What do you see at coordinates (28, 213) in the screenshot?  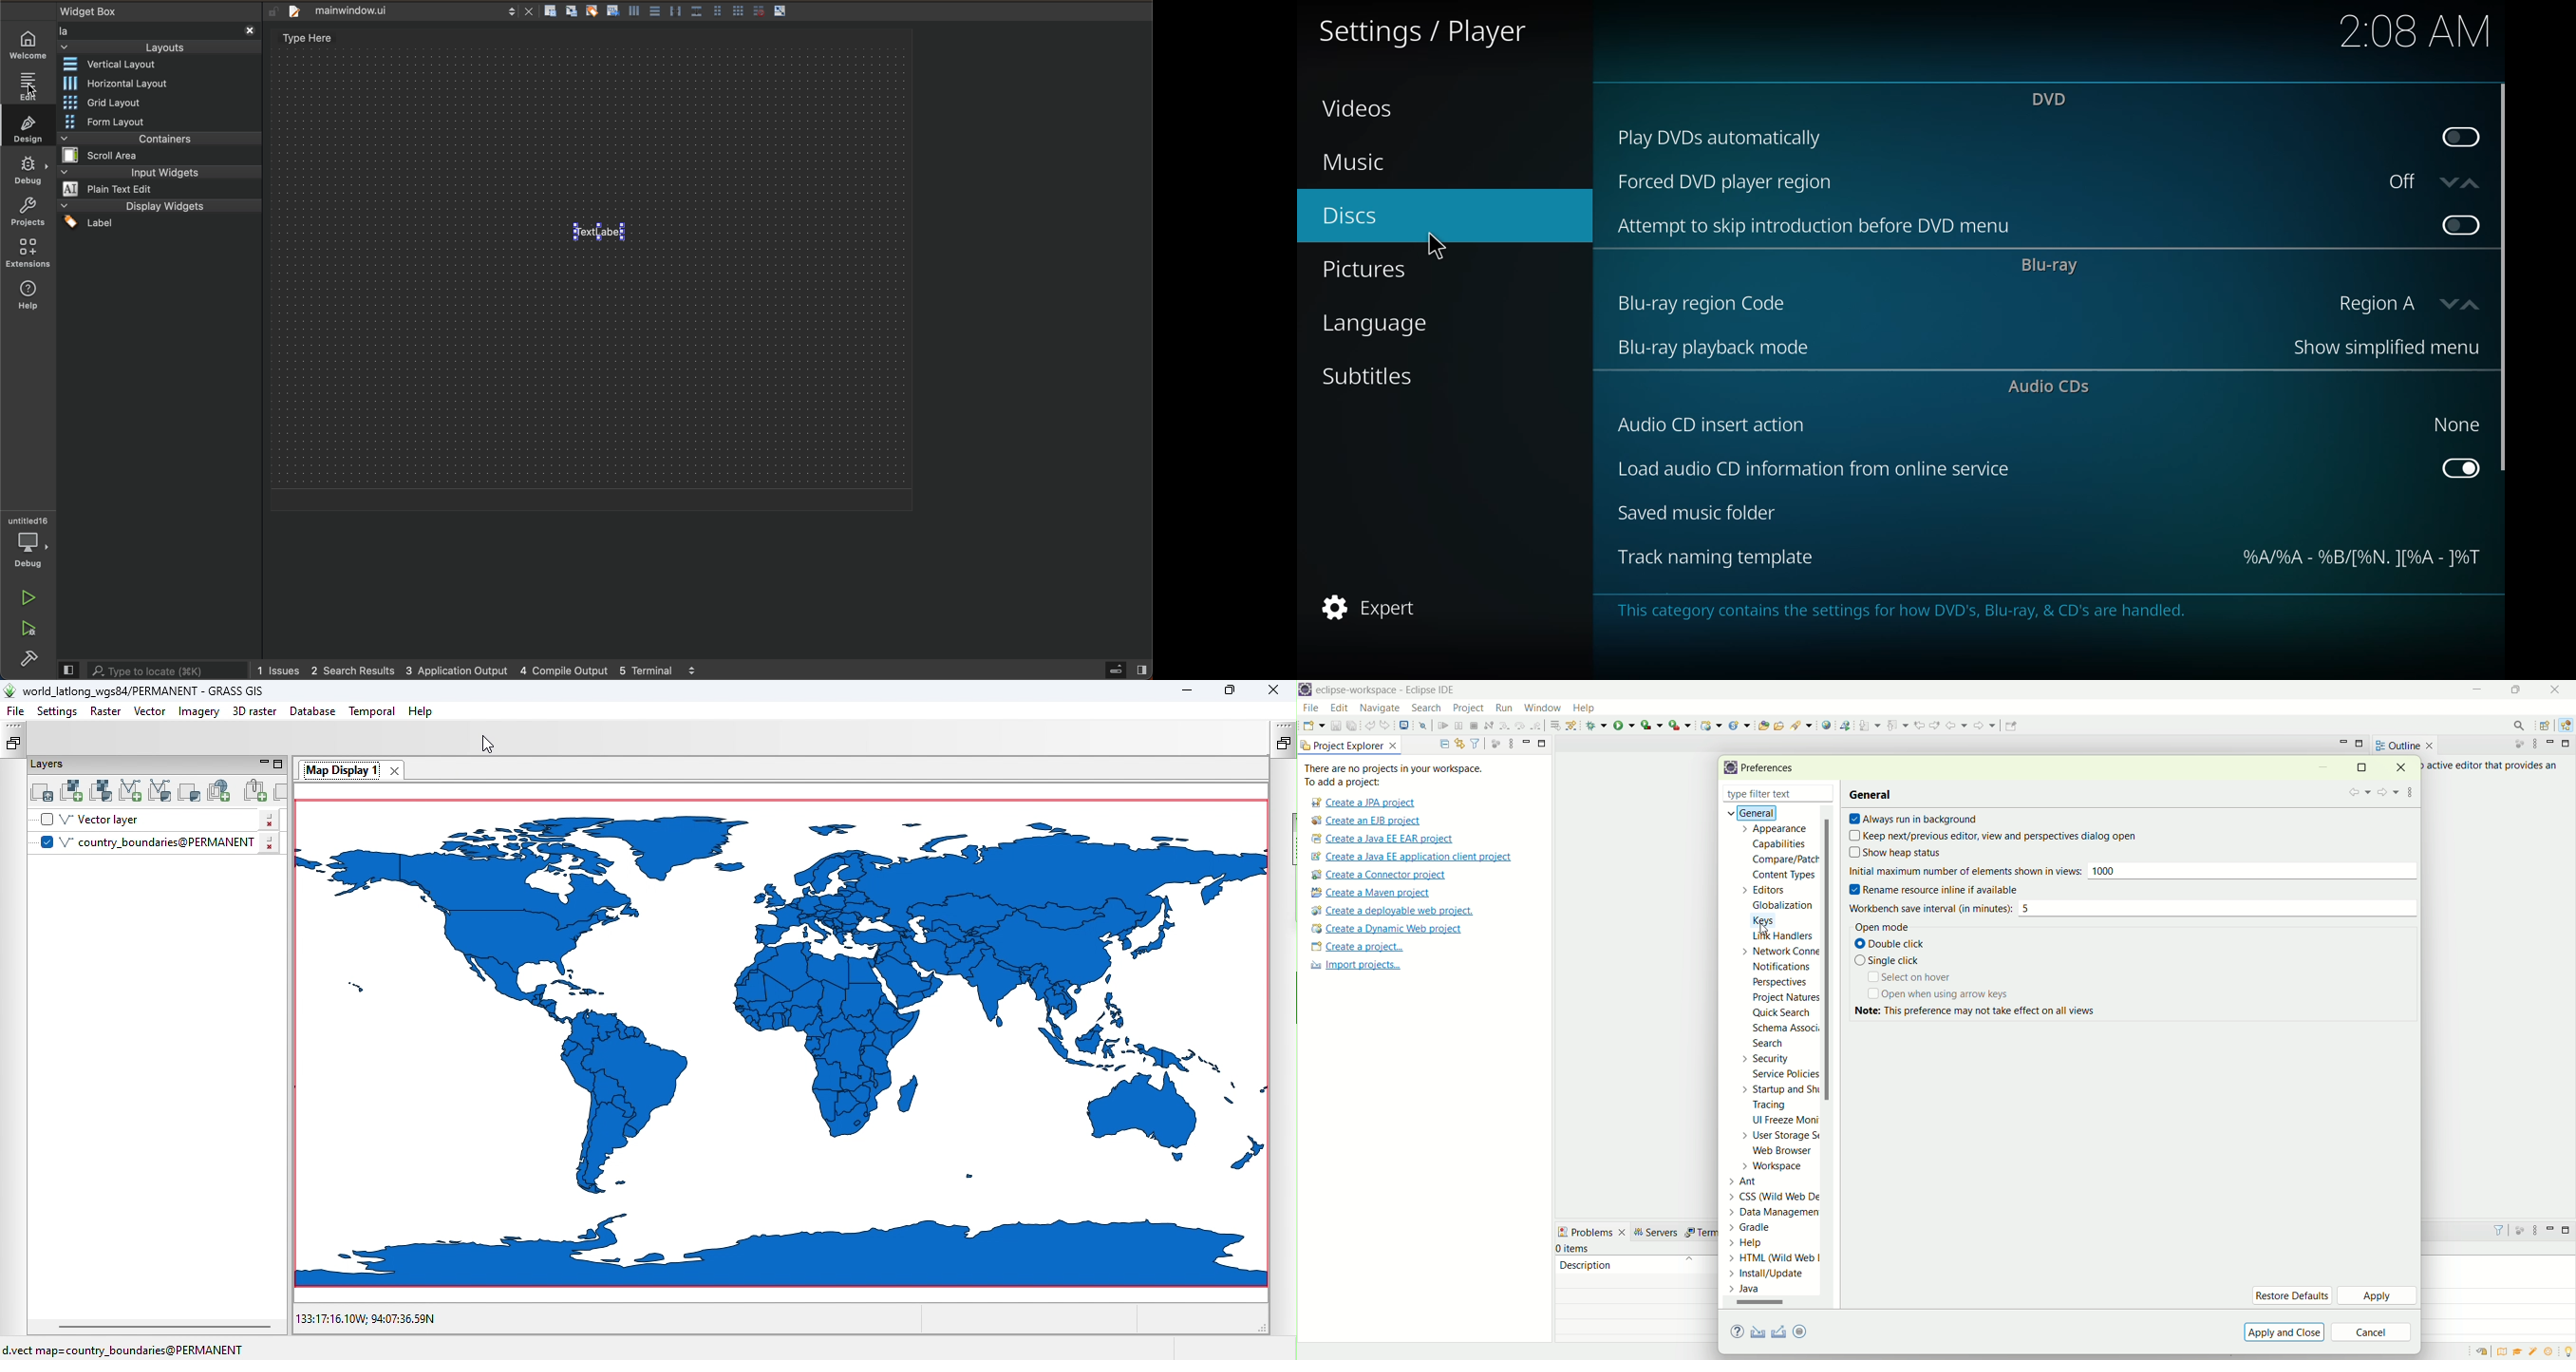 I see `projects` at bounding box center [28, 213].